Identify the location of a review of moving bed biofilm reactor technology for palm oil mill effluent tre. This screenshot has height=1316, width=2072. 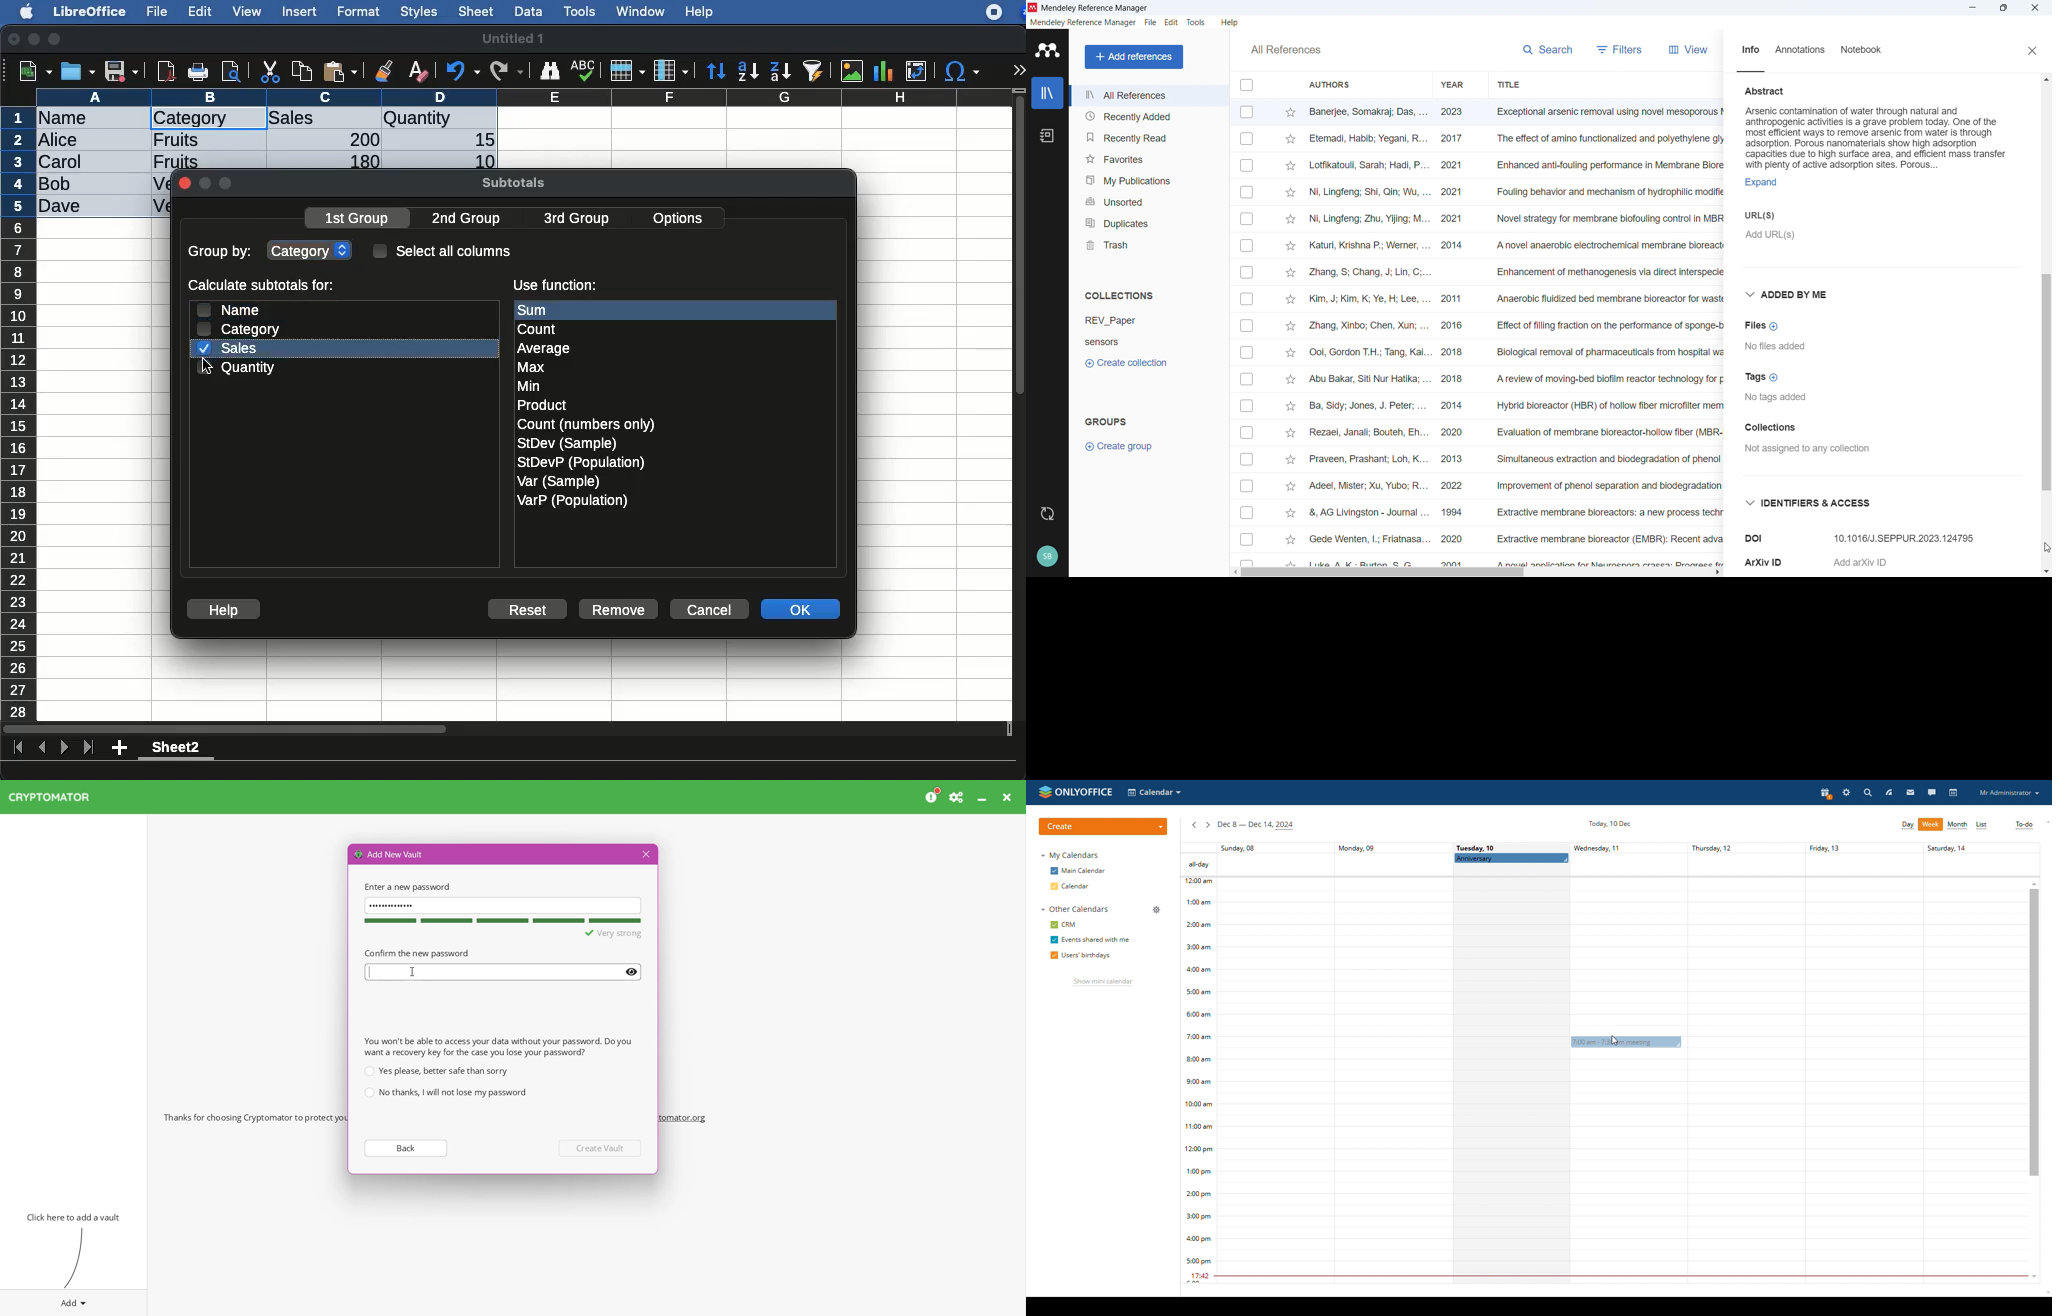
(1607, 382).